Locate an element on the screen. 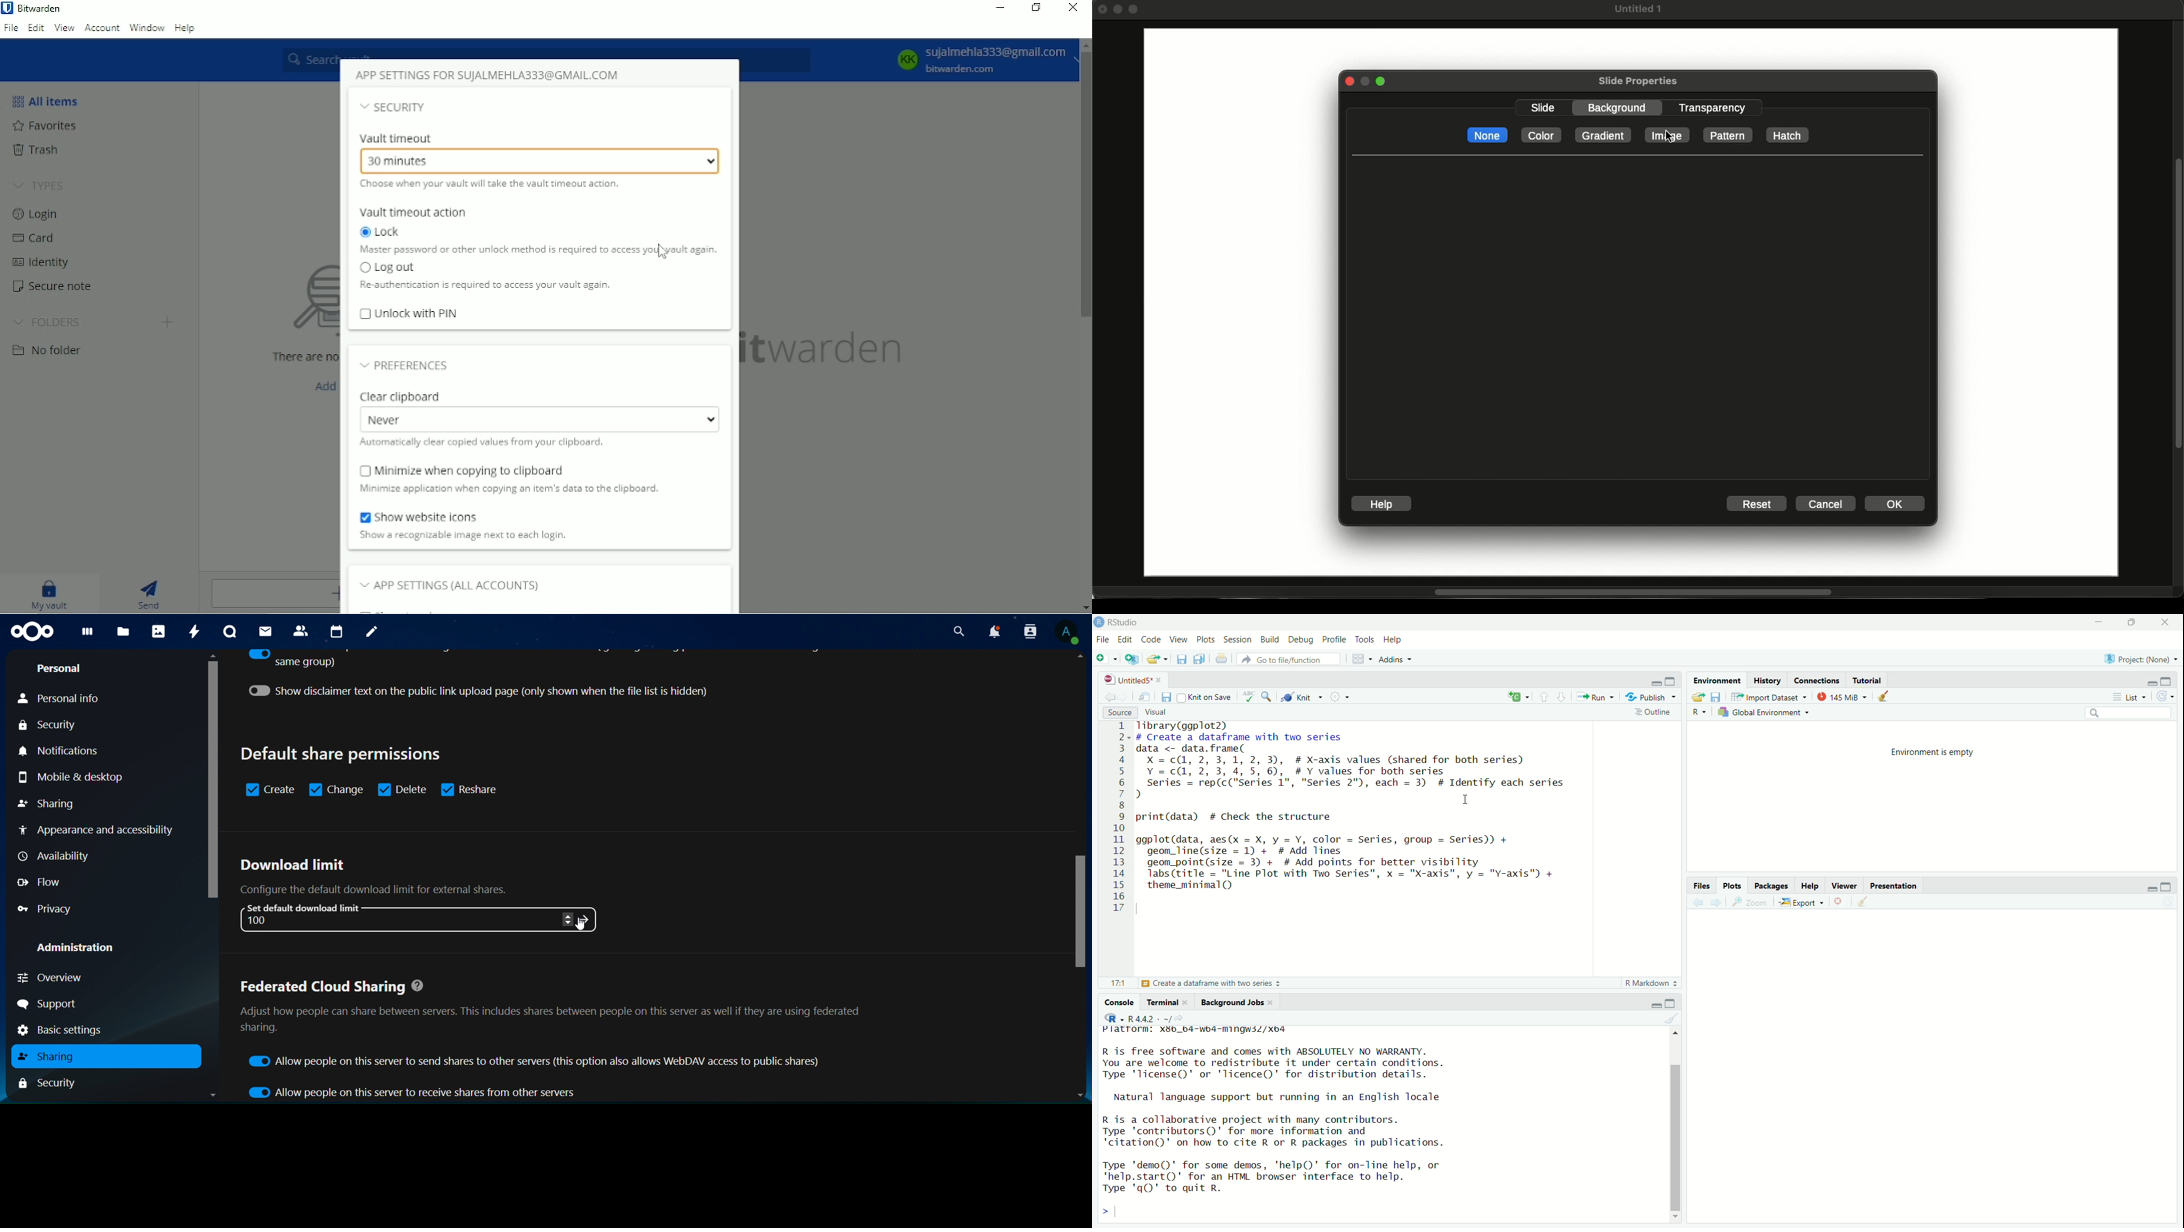 Image resolution: width=2184 pixels, height=1232 pixels. Import Dataset is located at coordinates (1771, 698).